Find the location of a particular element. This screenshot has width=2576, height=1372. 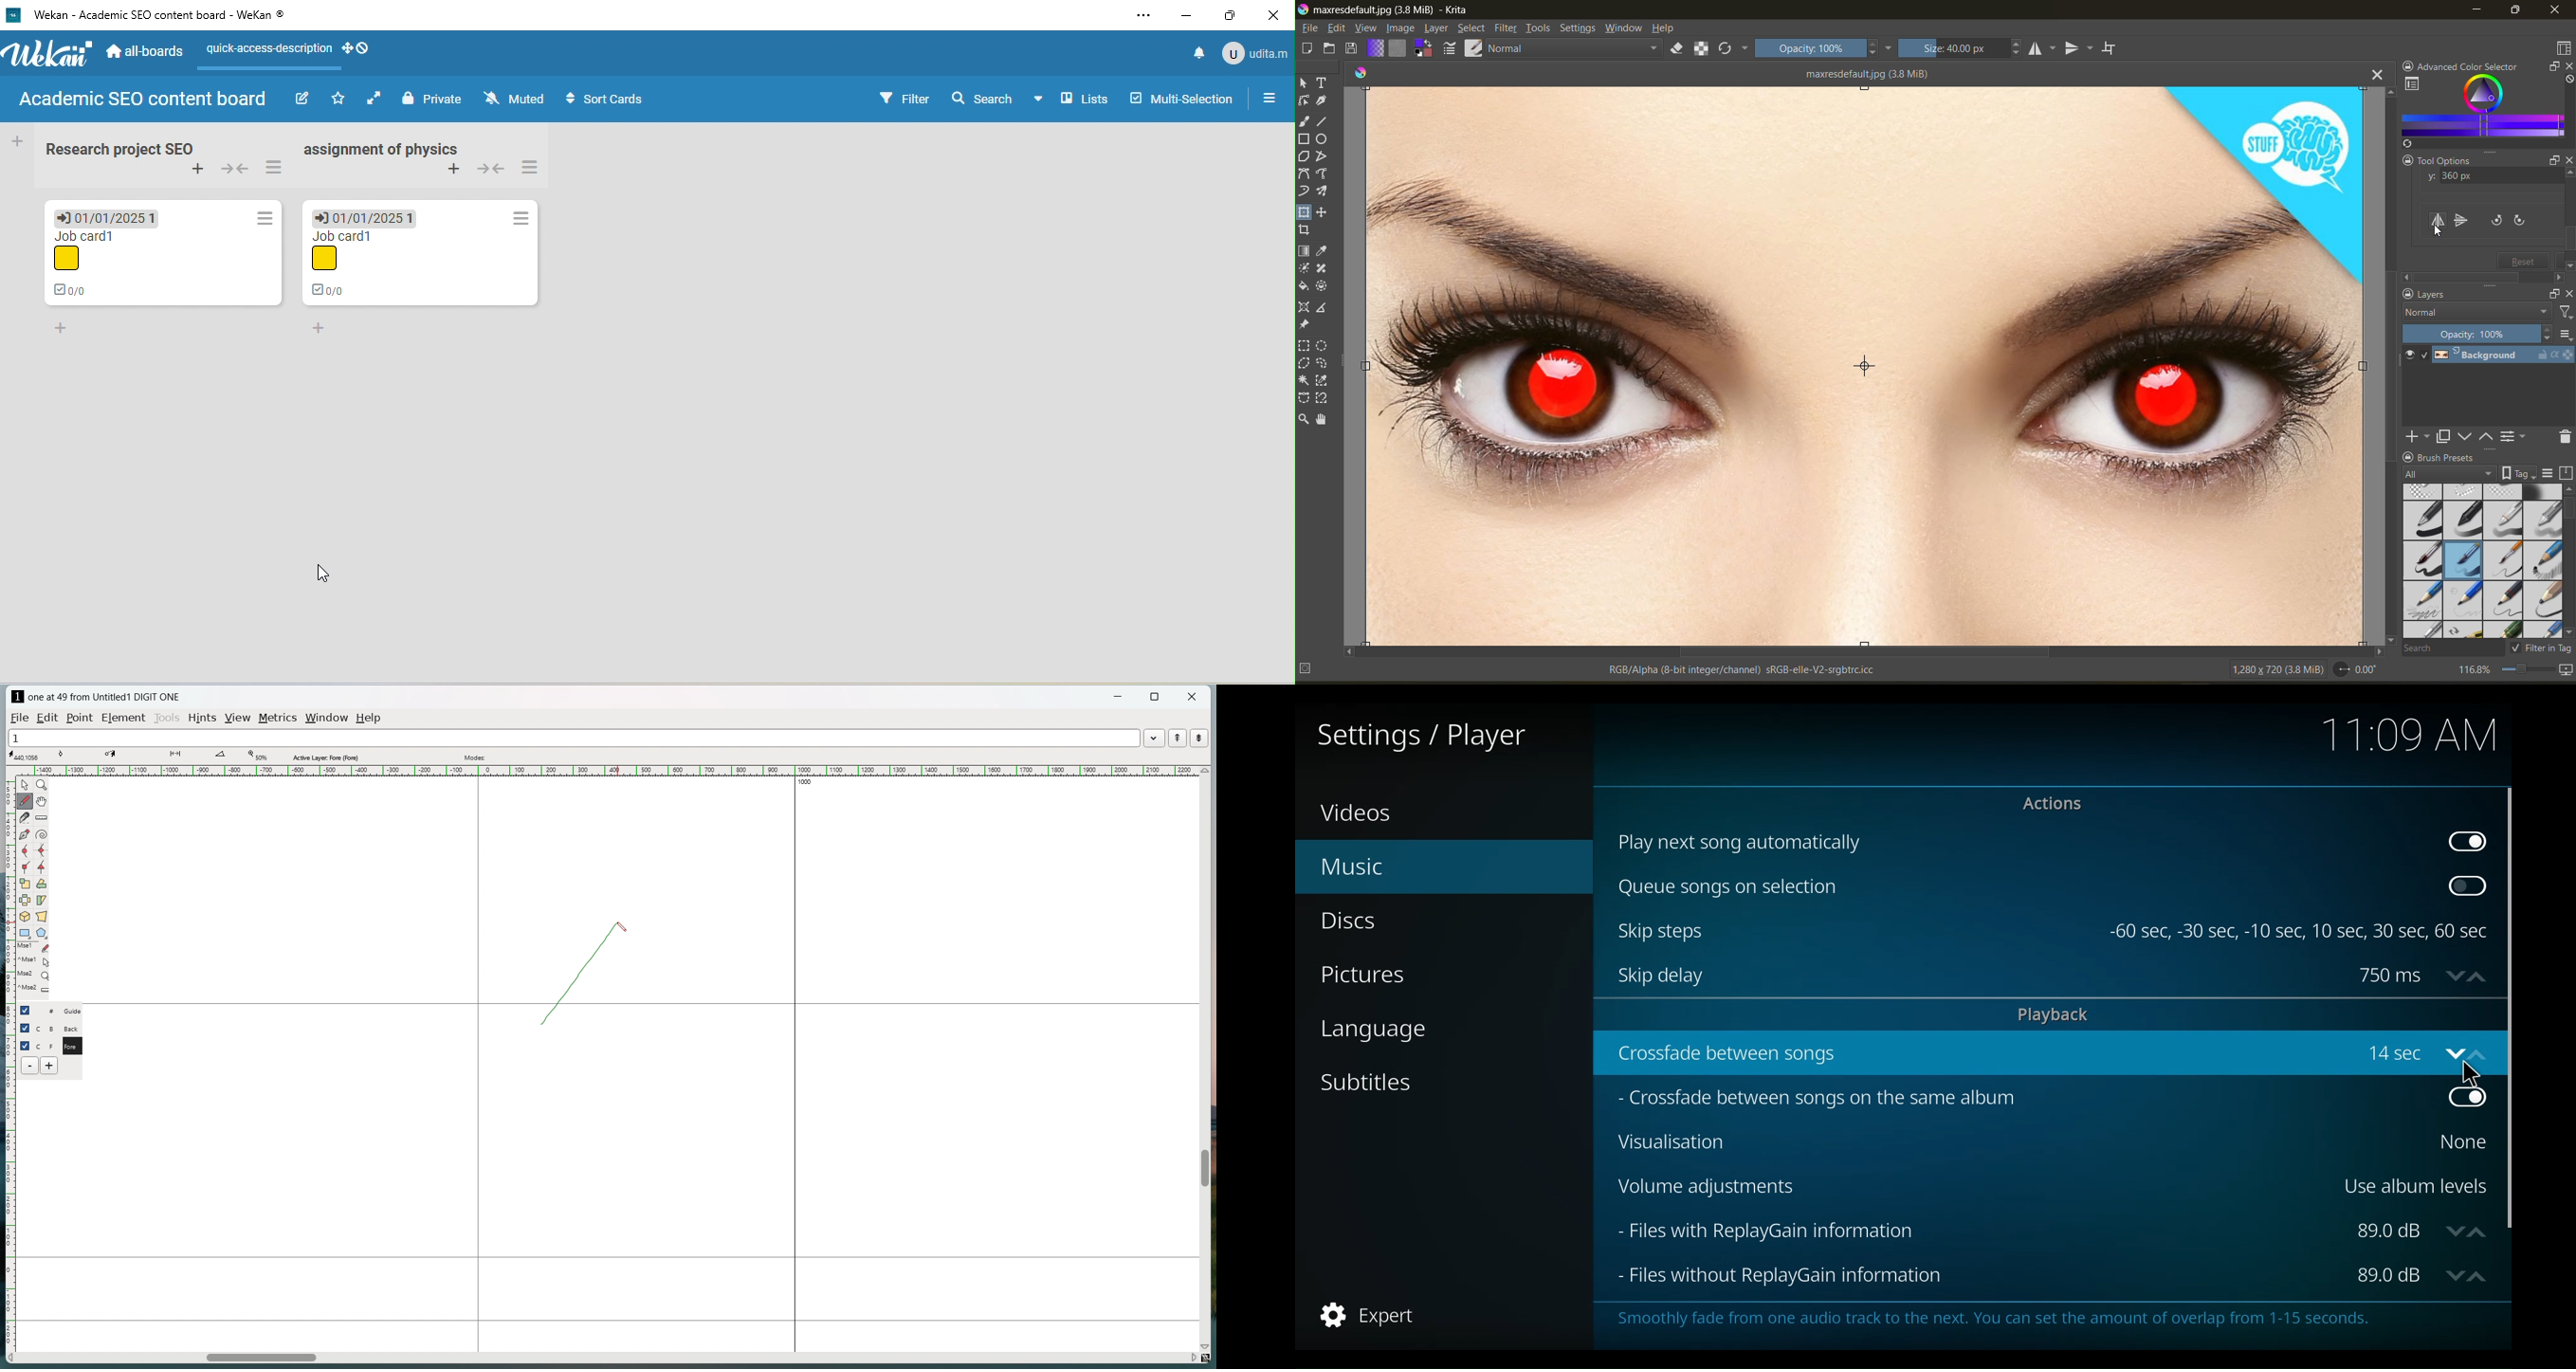

search is located at coordinates (996, 96).